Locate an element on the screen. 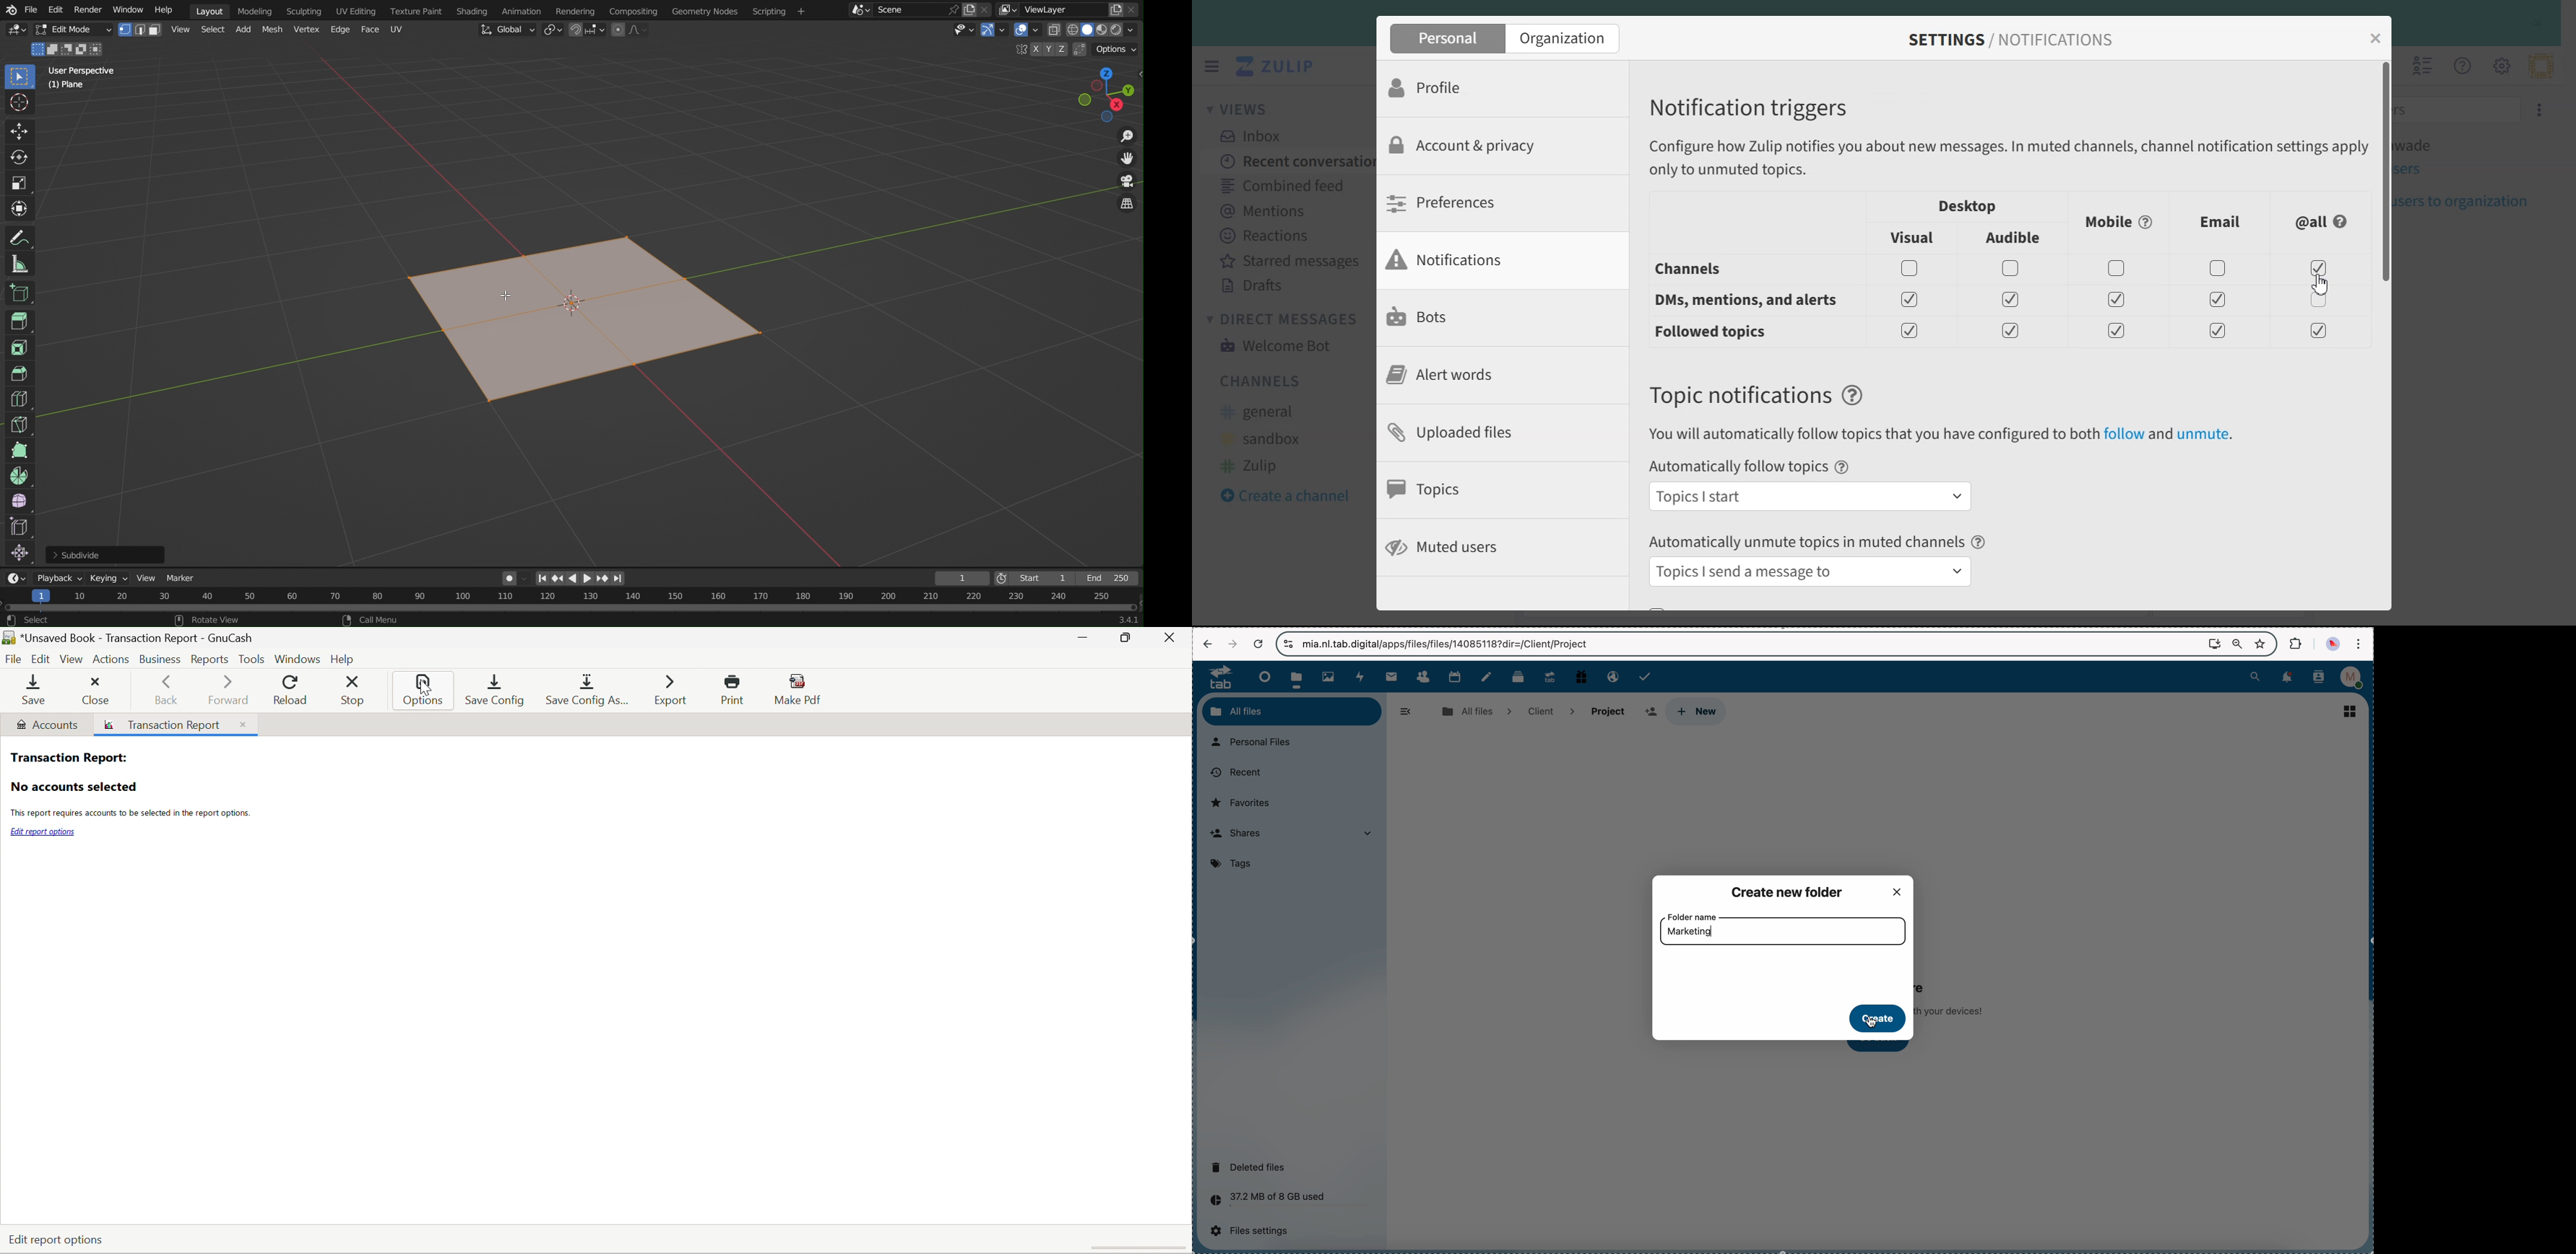 Image resolution: width=2576 pixels, height=1260 pixels. Visual is located at coordinates (1913, 238).